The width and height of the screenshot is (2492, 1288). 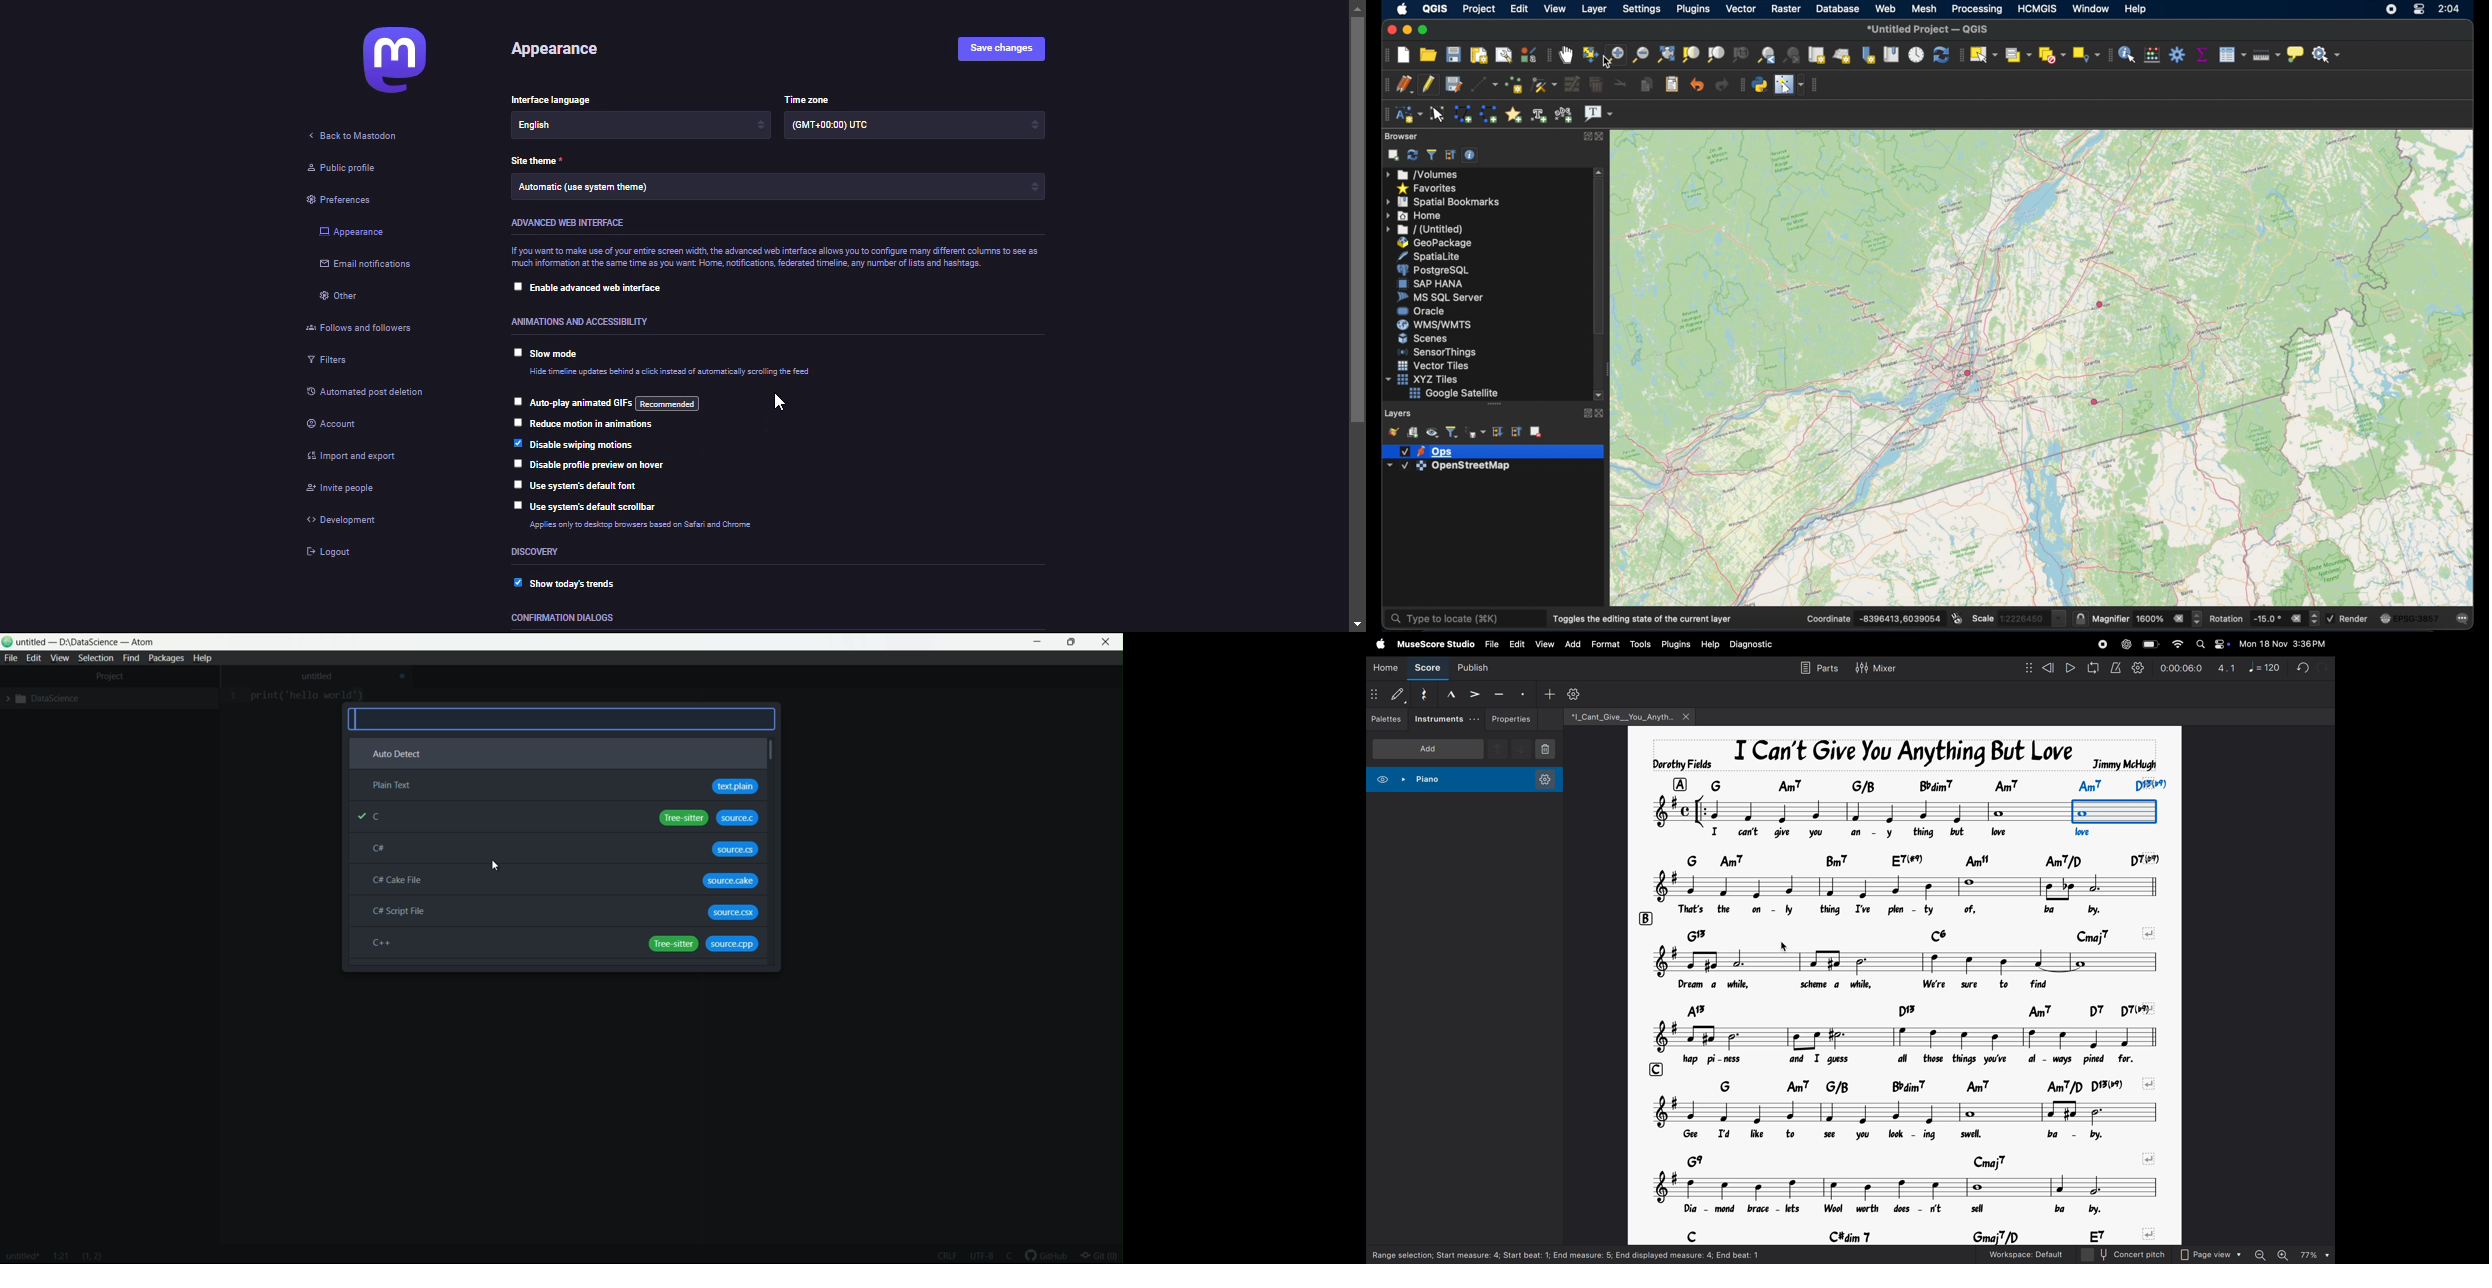 I want to click on source.cpp, so click(x=736, y=945).